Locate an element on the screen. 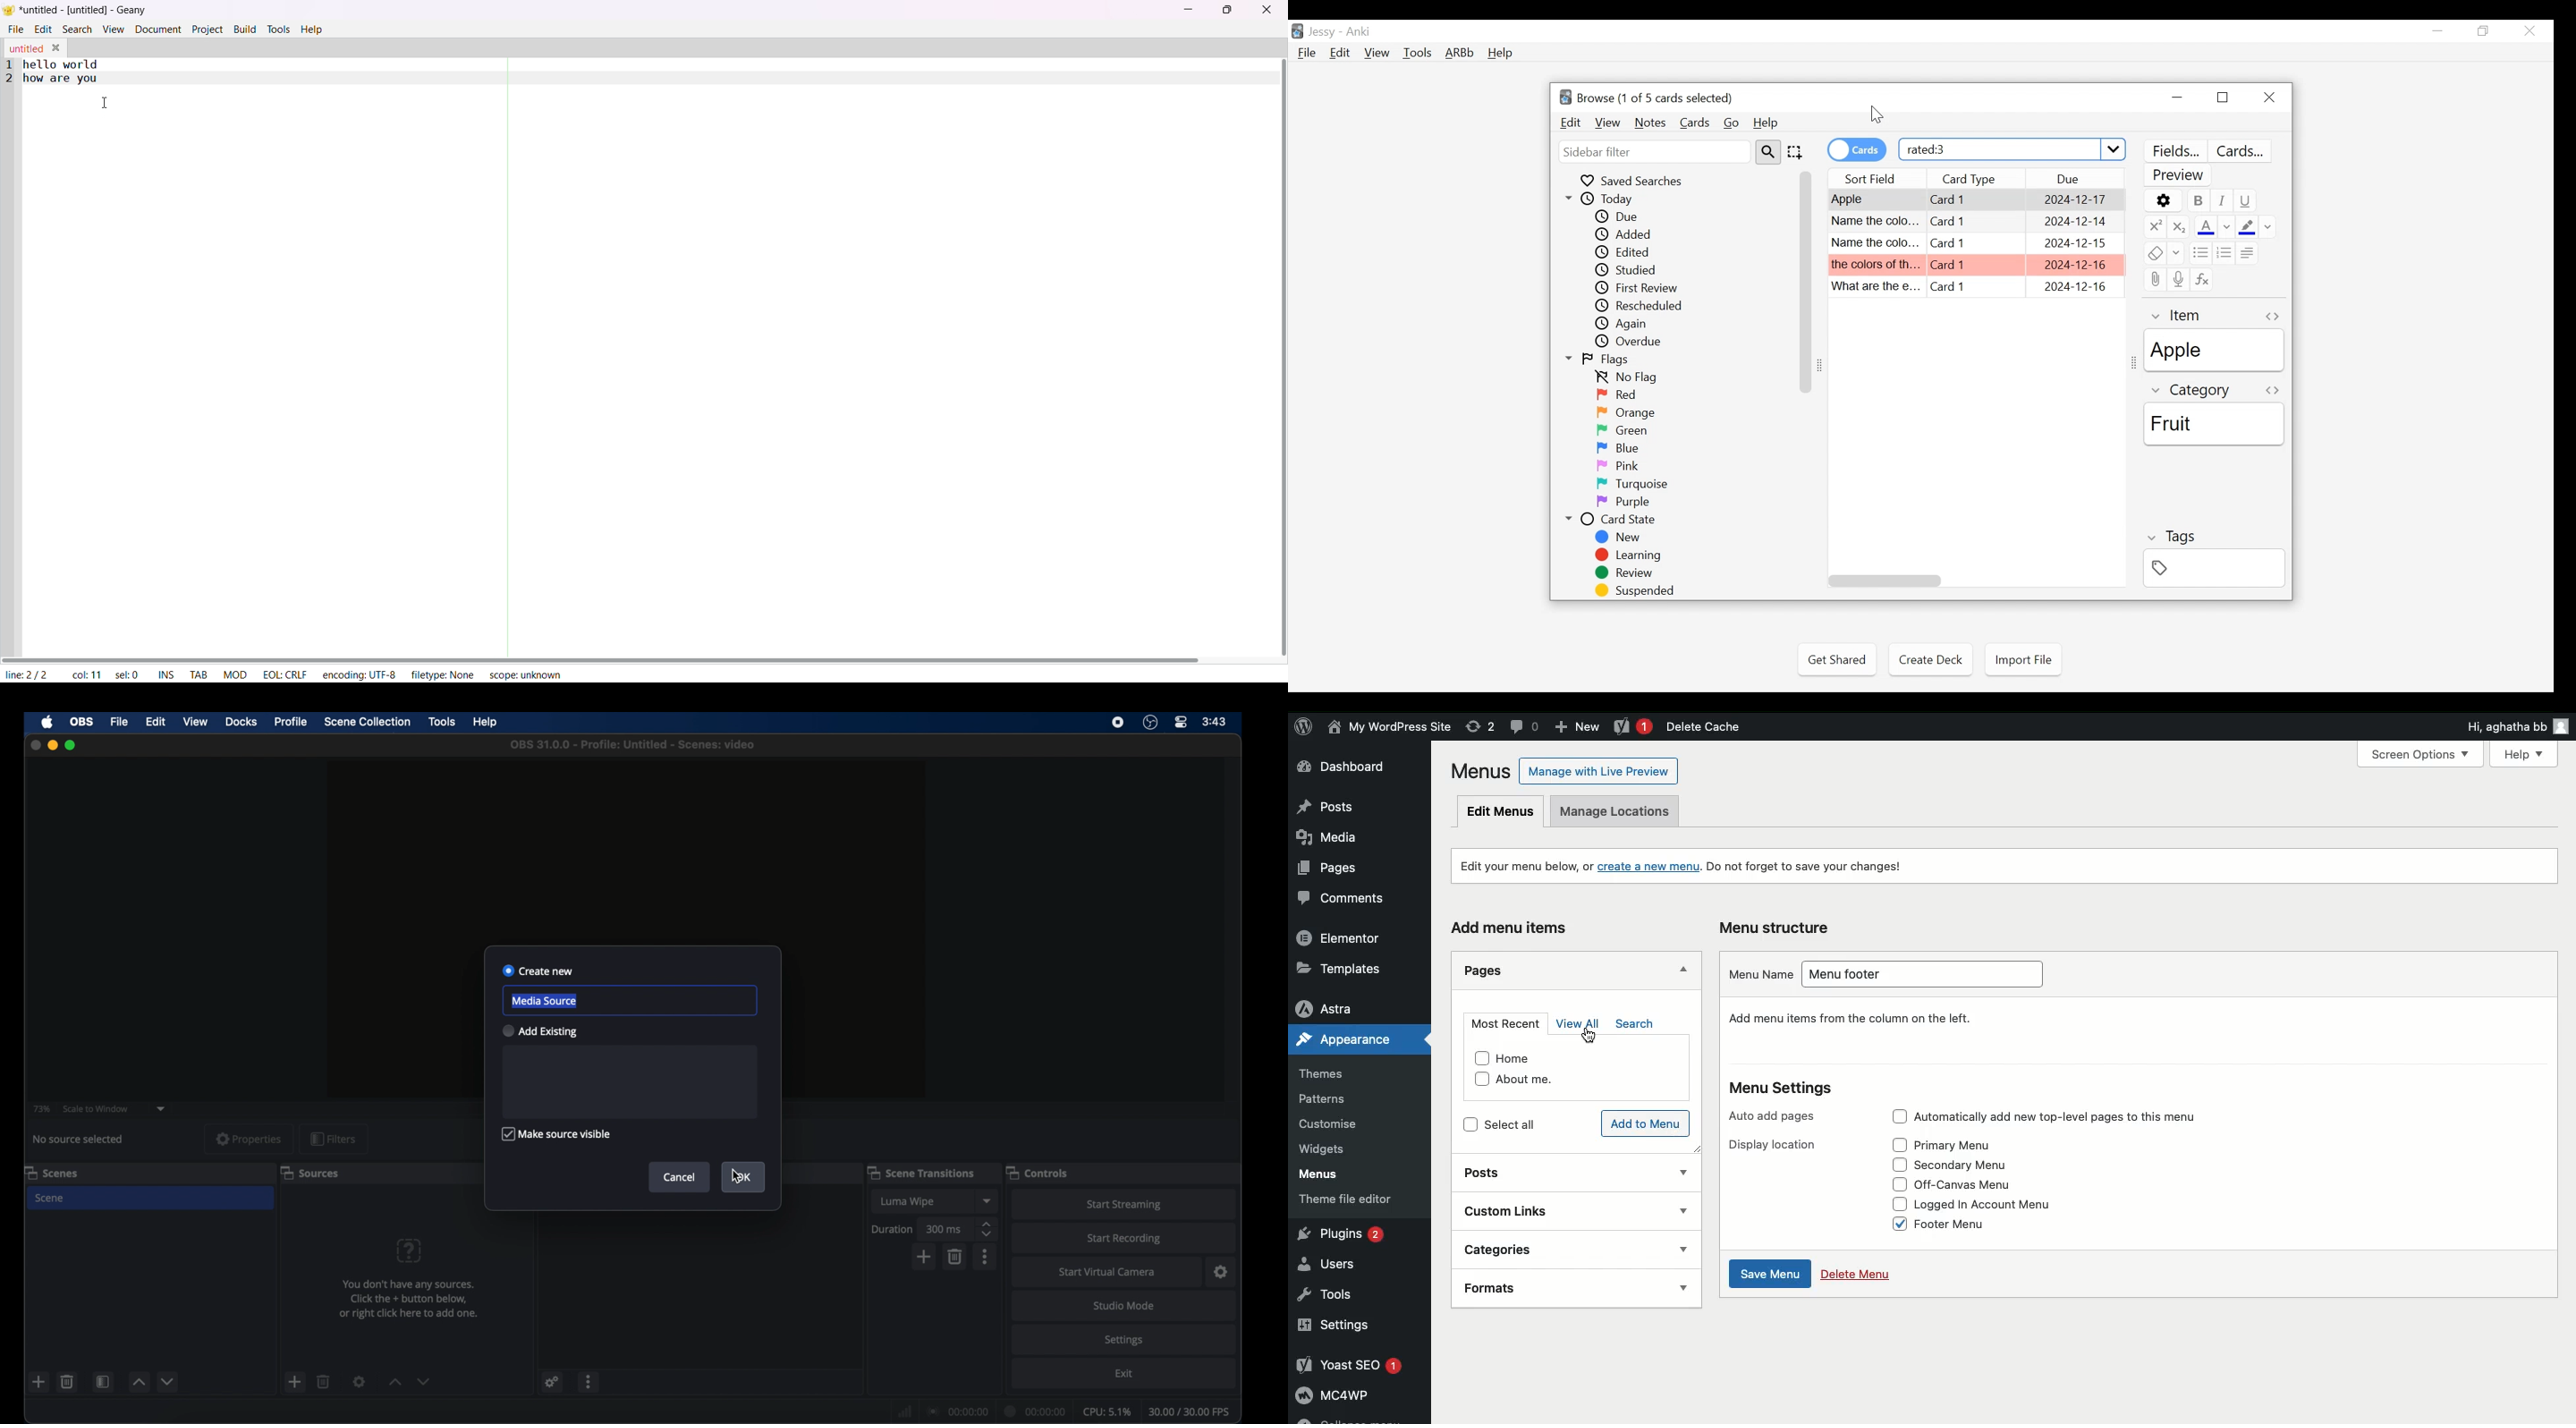 This screenshot has height=1428, width=2576. File is located at coordinates (1310, 54).